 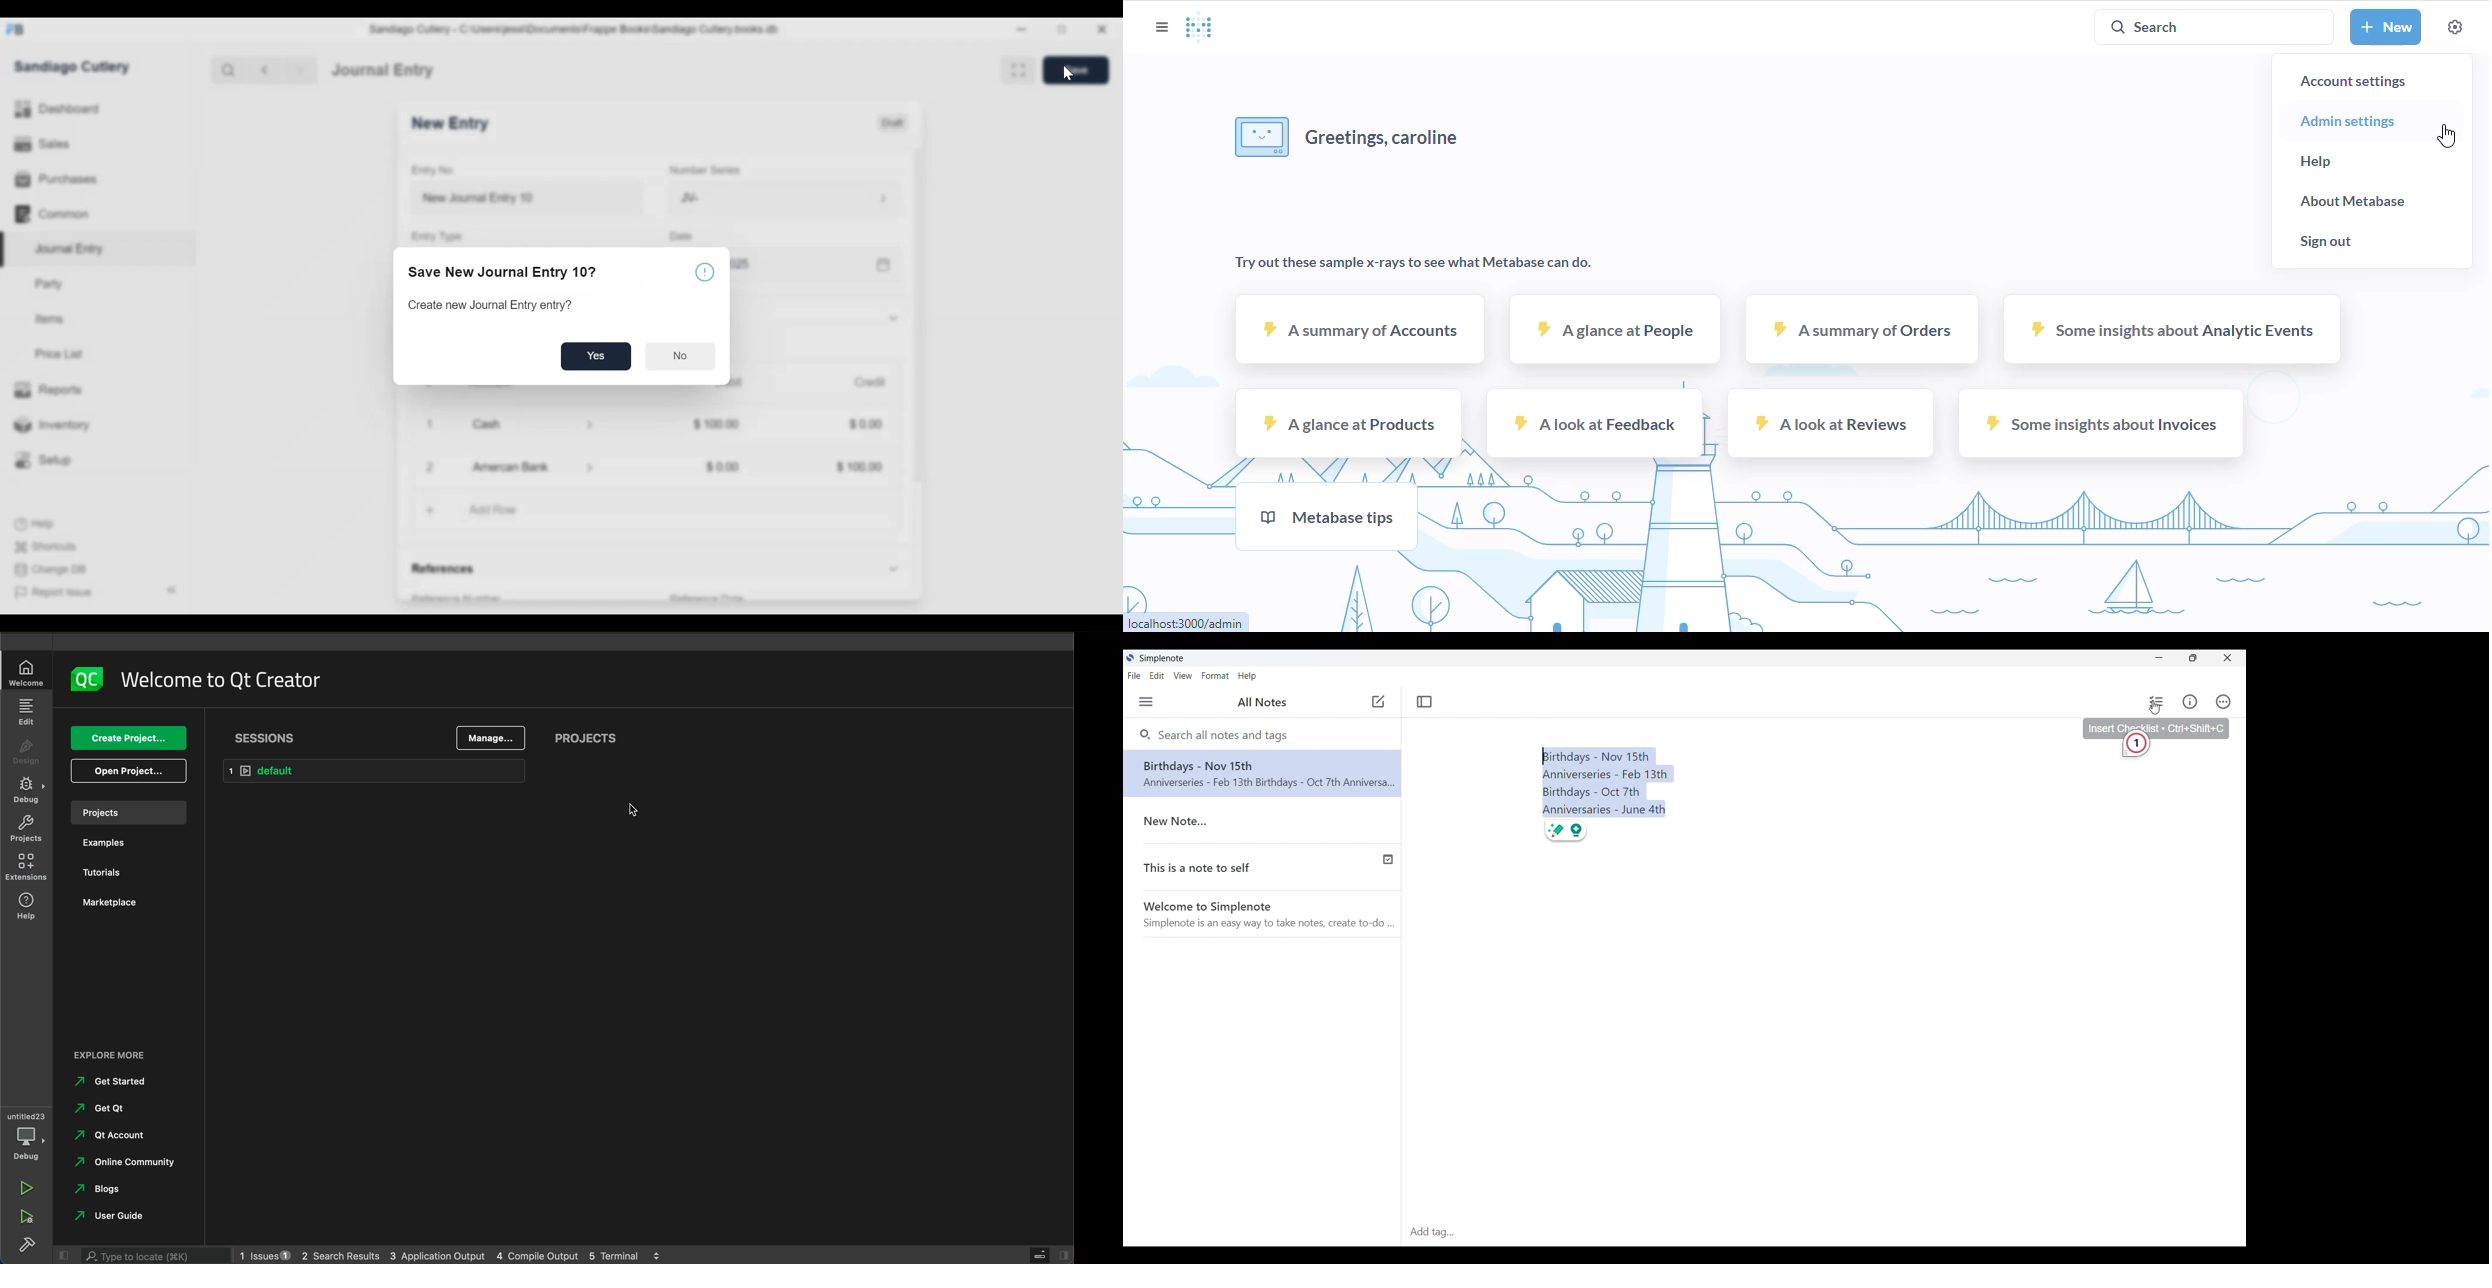 What do you see at coordinates (1608, 782) in the screenshot?
I see `Birthdays and Anniversaries dates(Text selected)` at bounding box center [1608, 782].